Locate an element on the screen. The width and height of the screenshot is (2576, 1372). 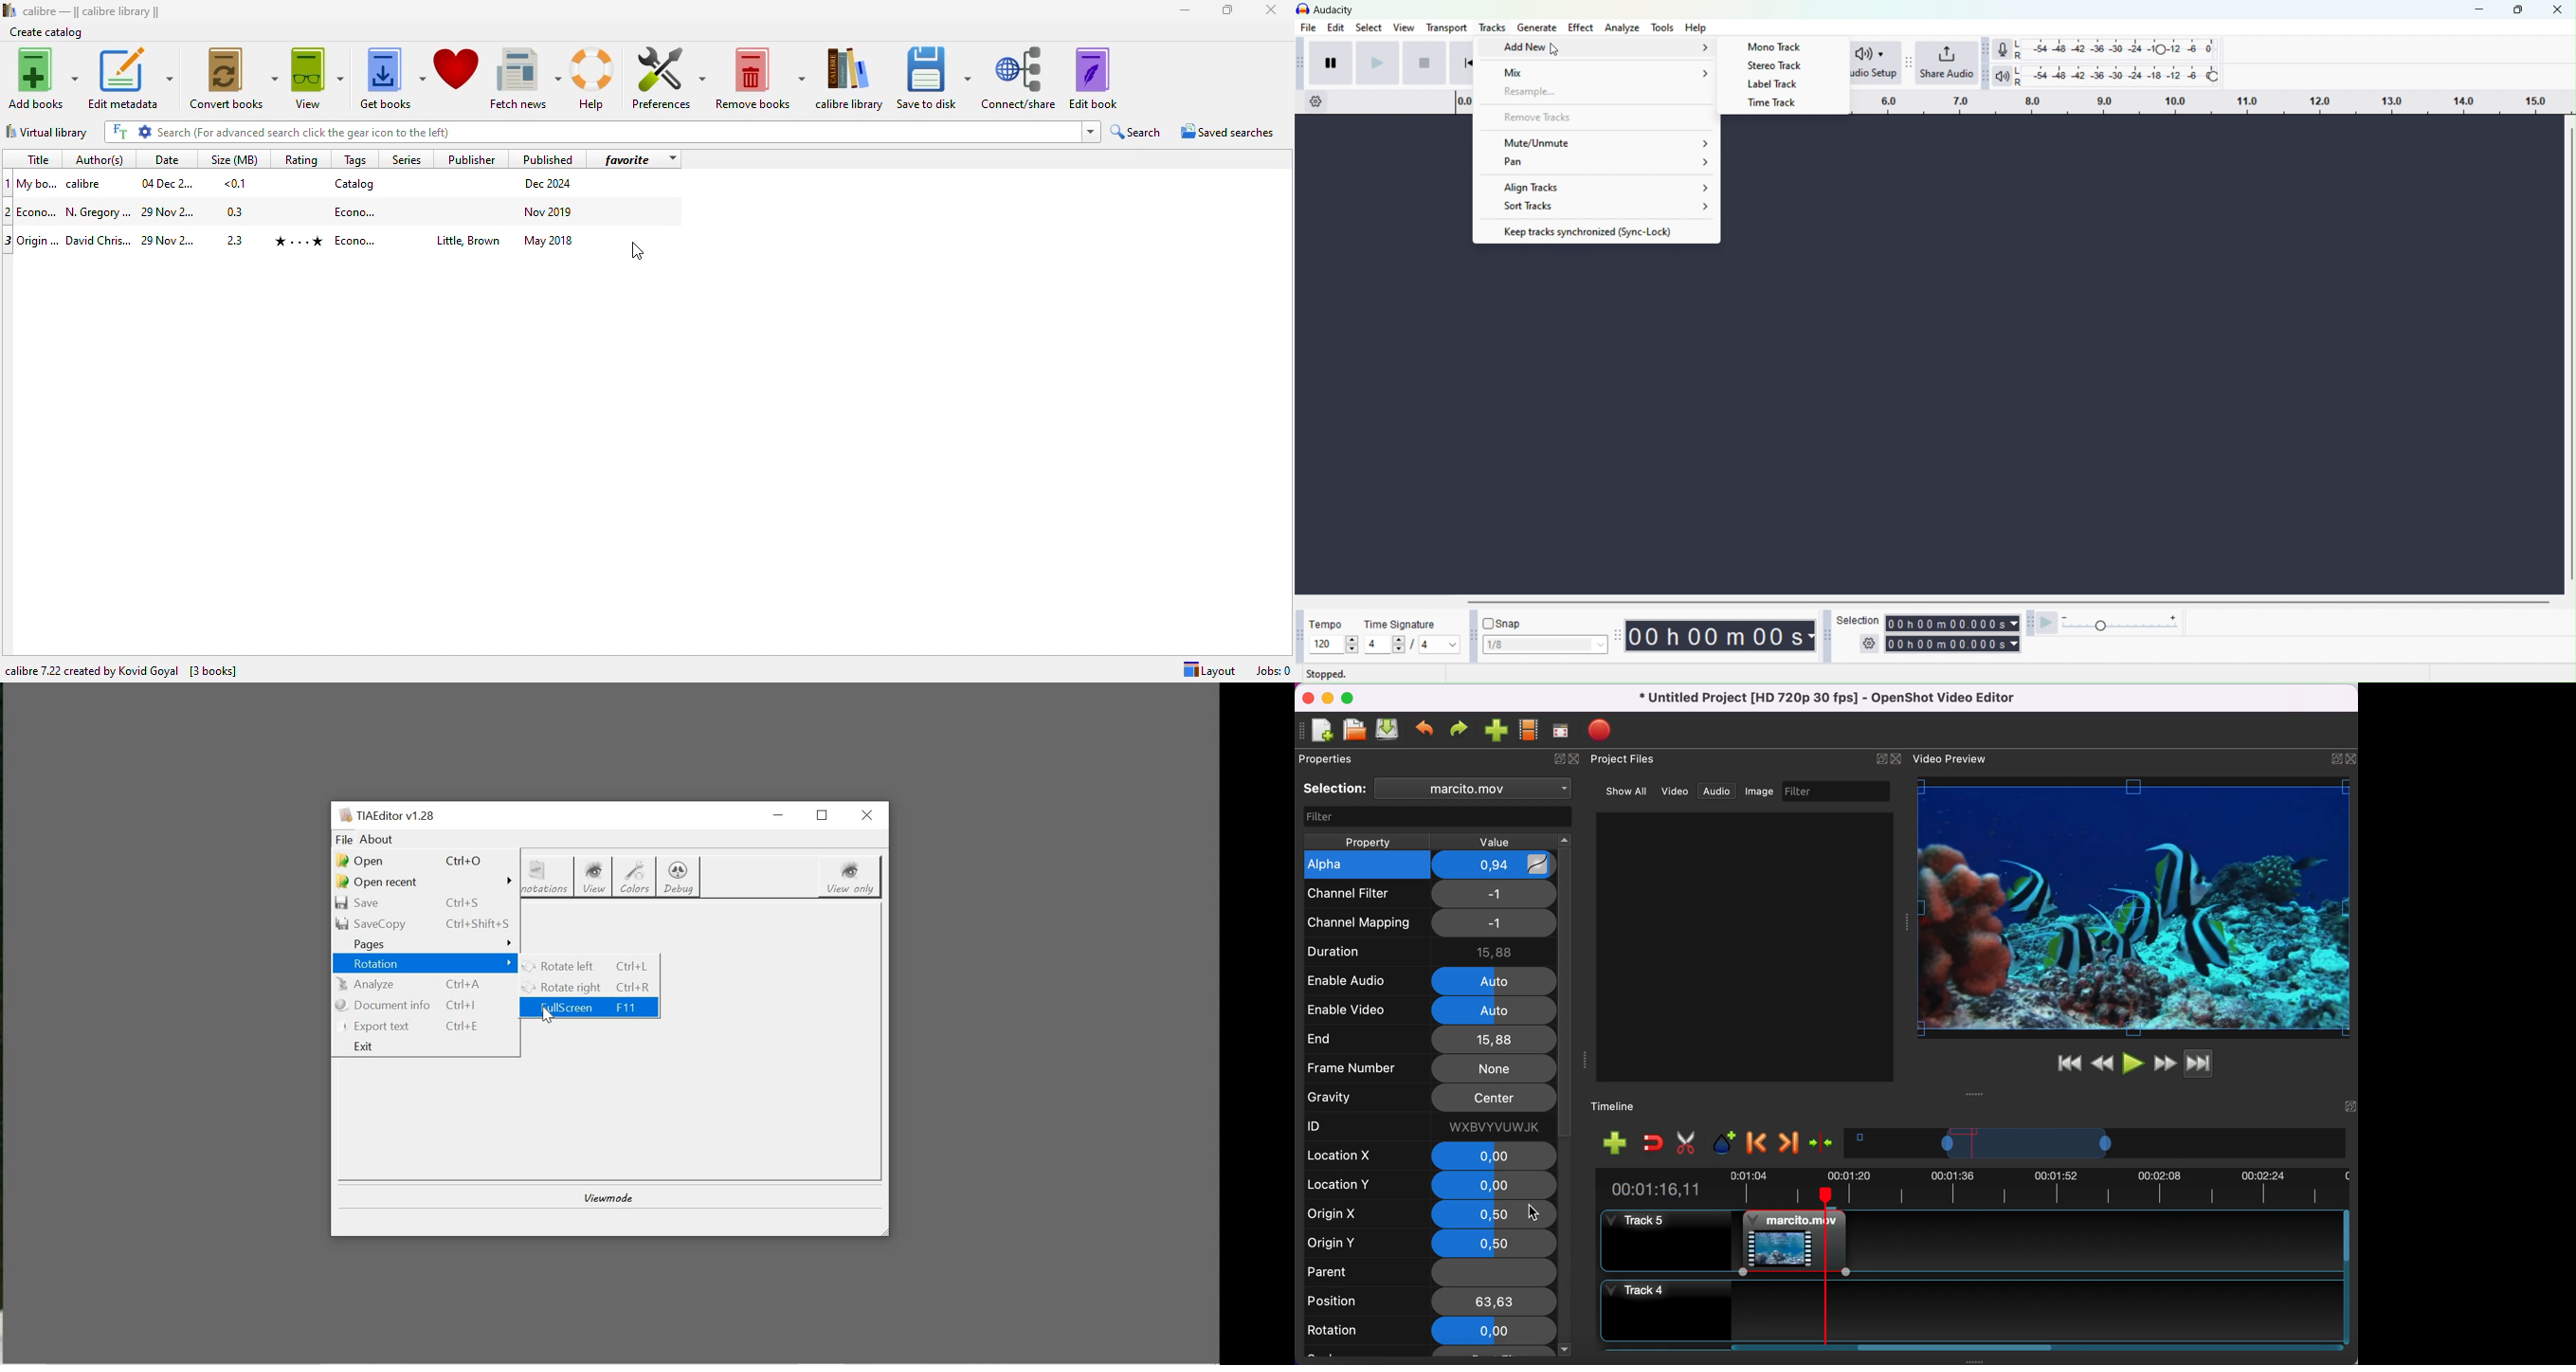
preferences is located at coordinates (667, 78).